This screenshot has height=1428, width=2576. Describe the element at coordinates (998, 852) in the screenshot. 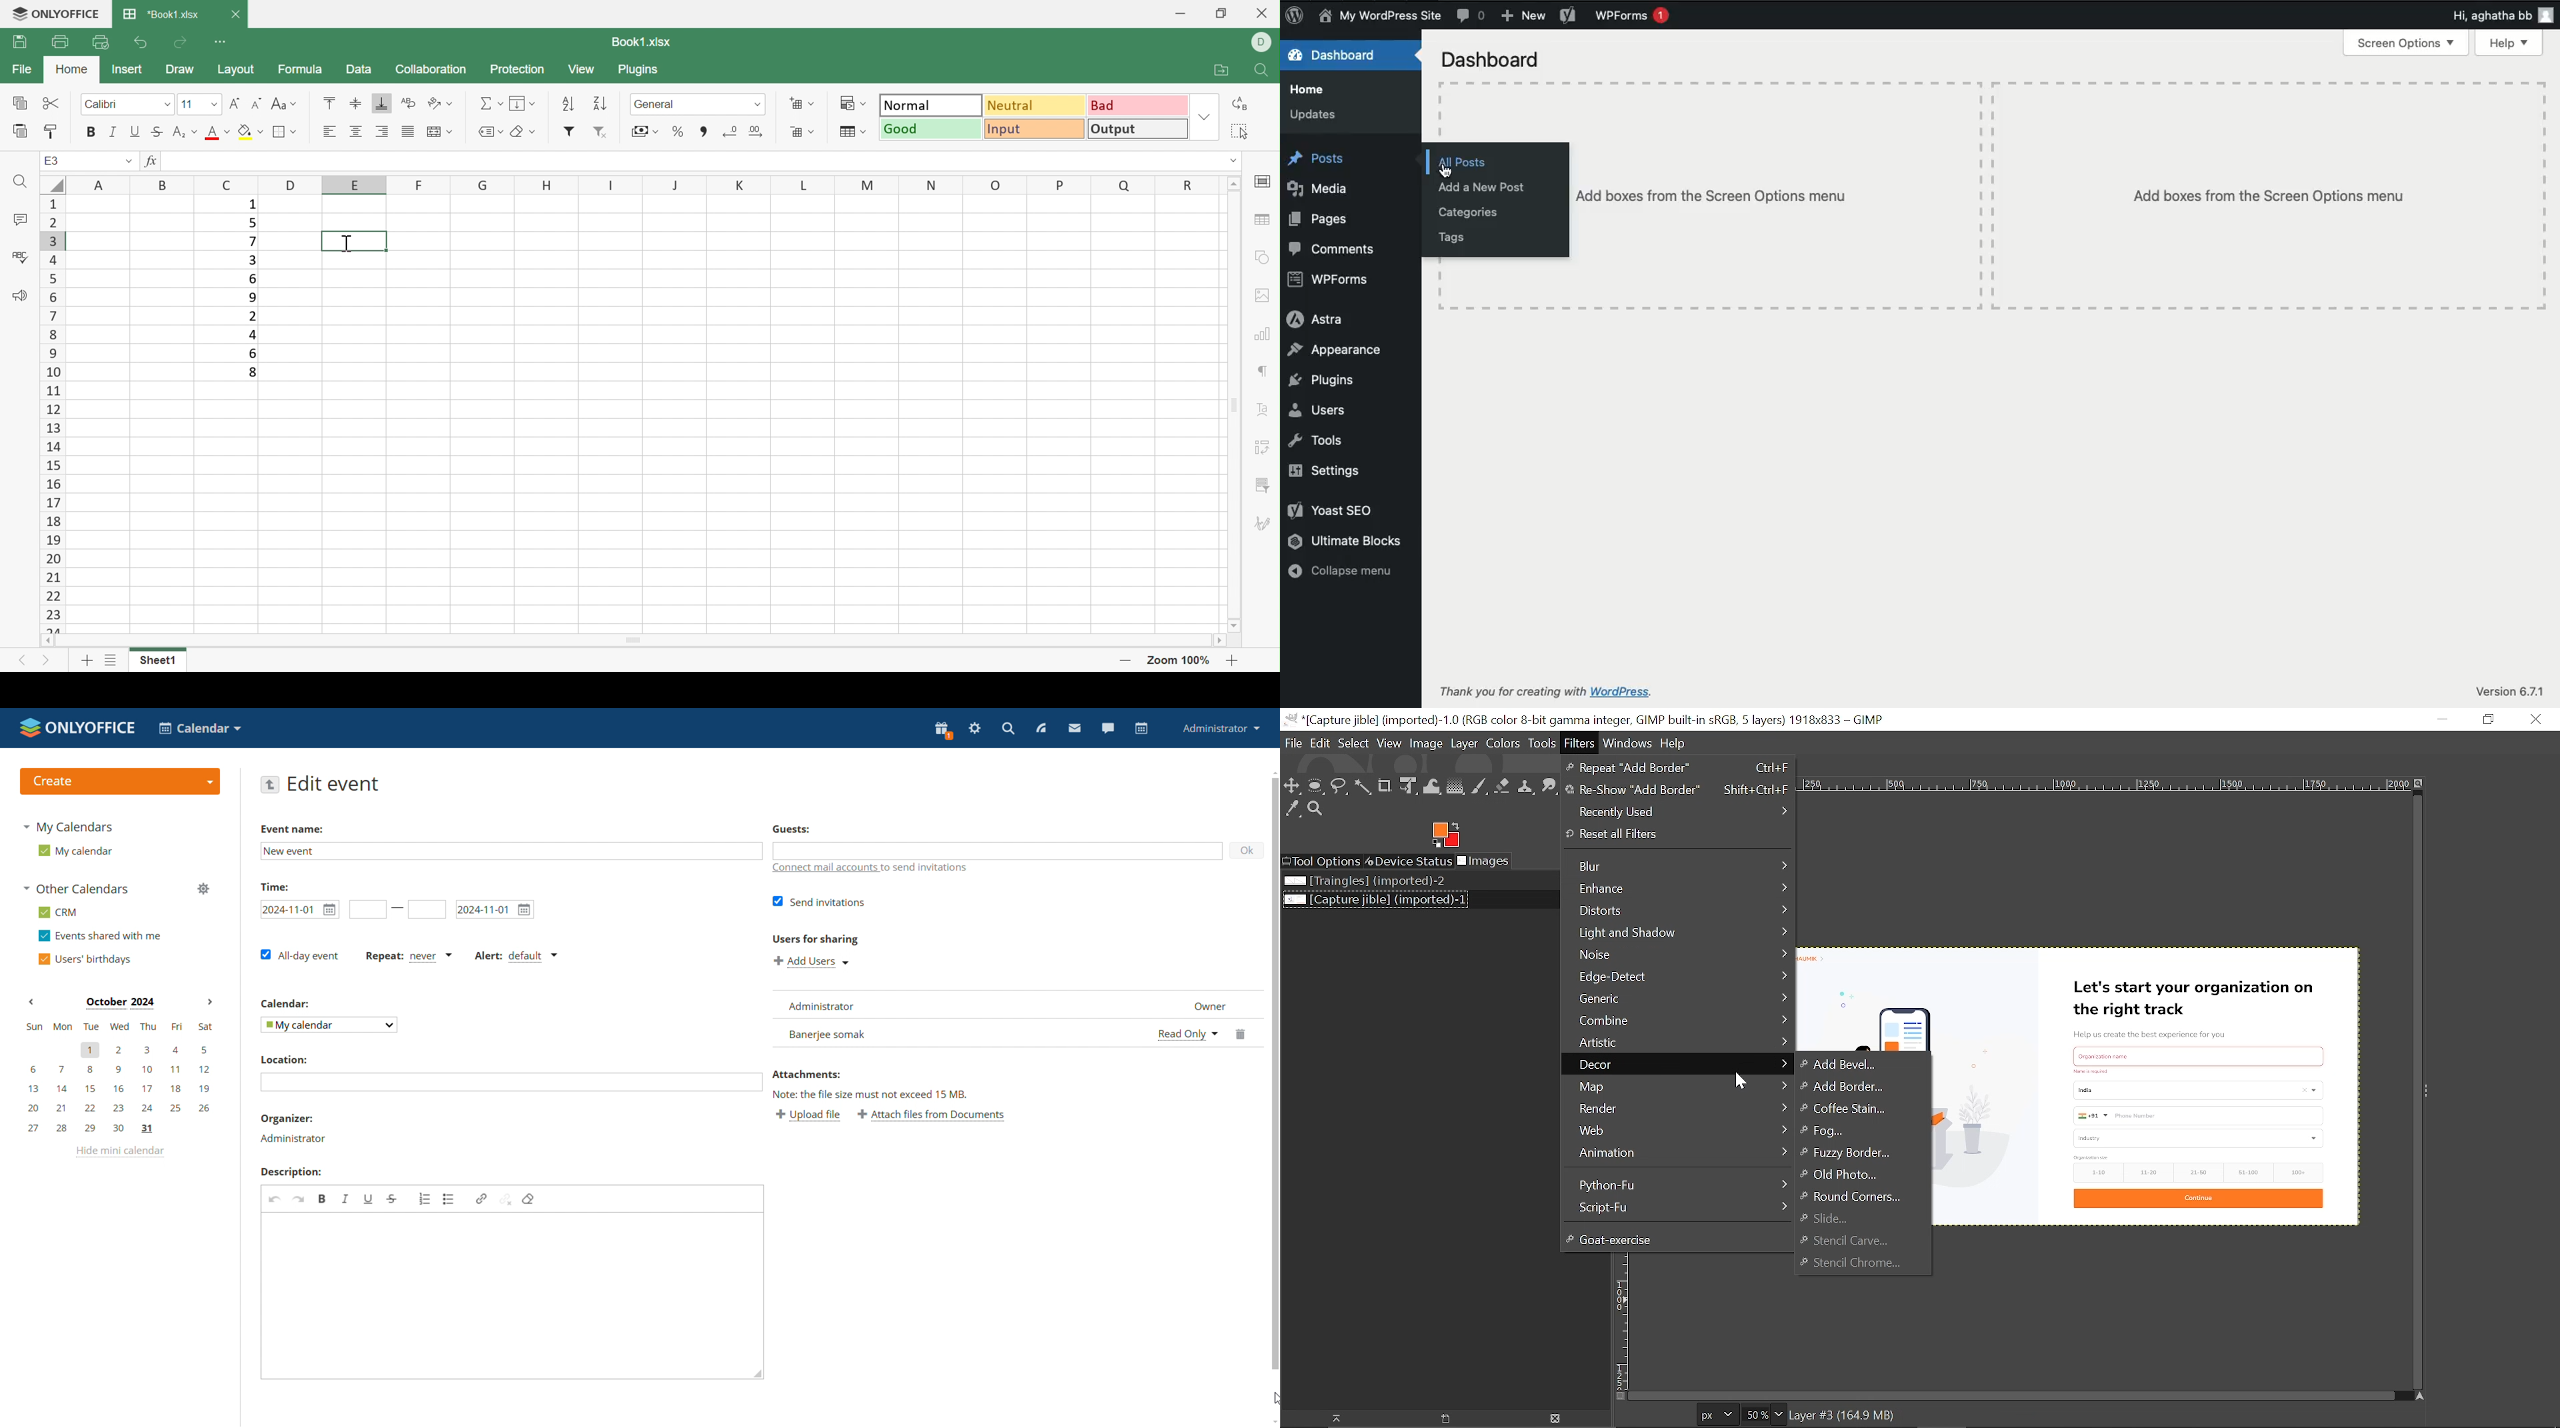

I see `guests` at that location.